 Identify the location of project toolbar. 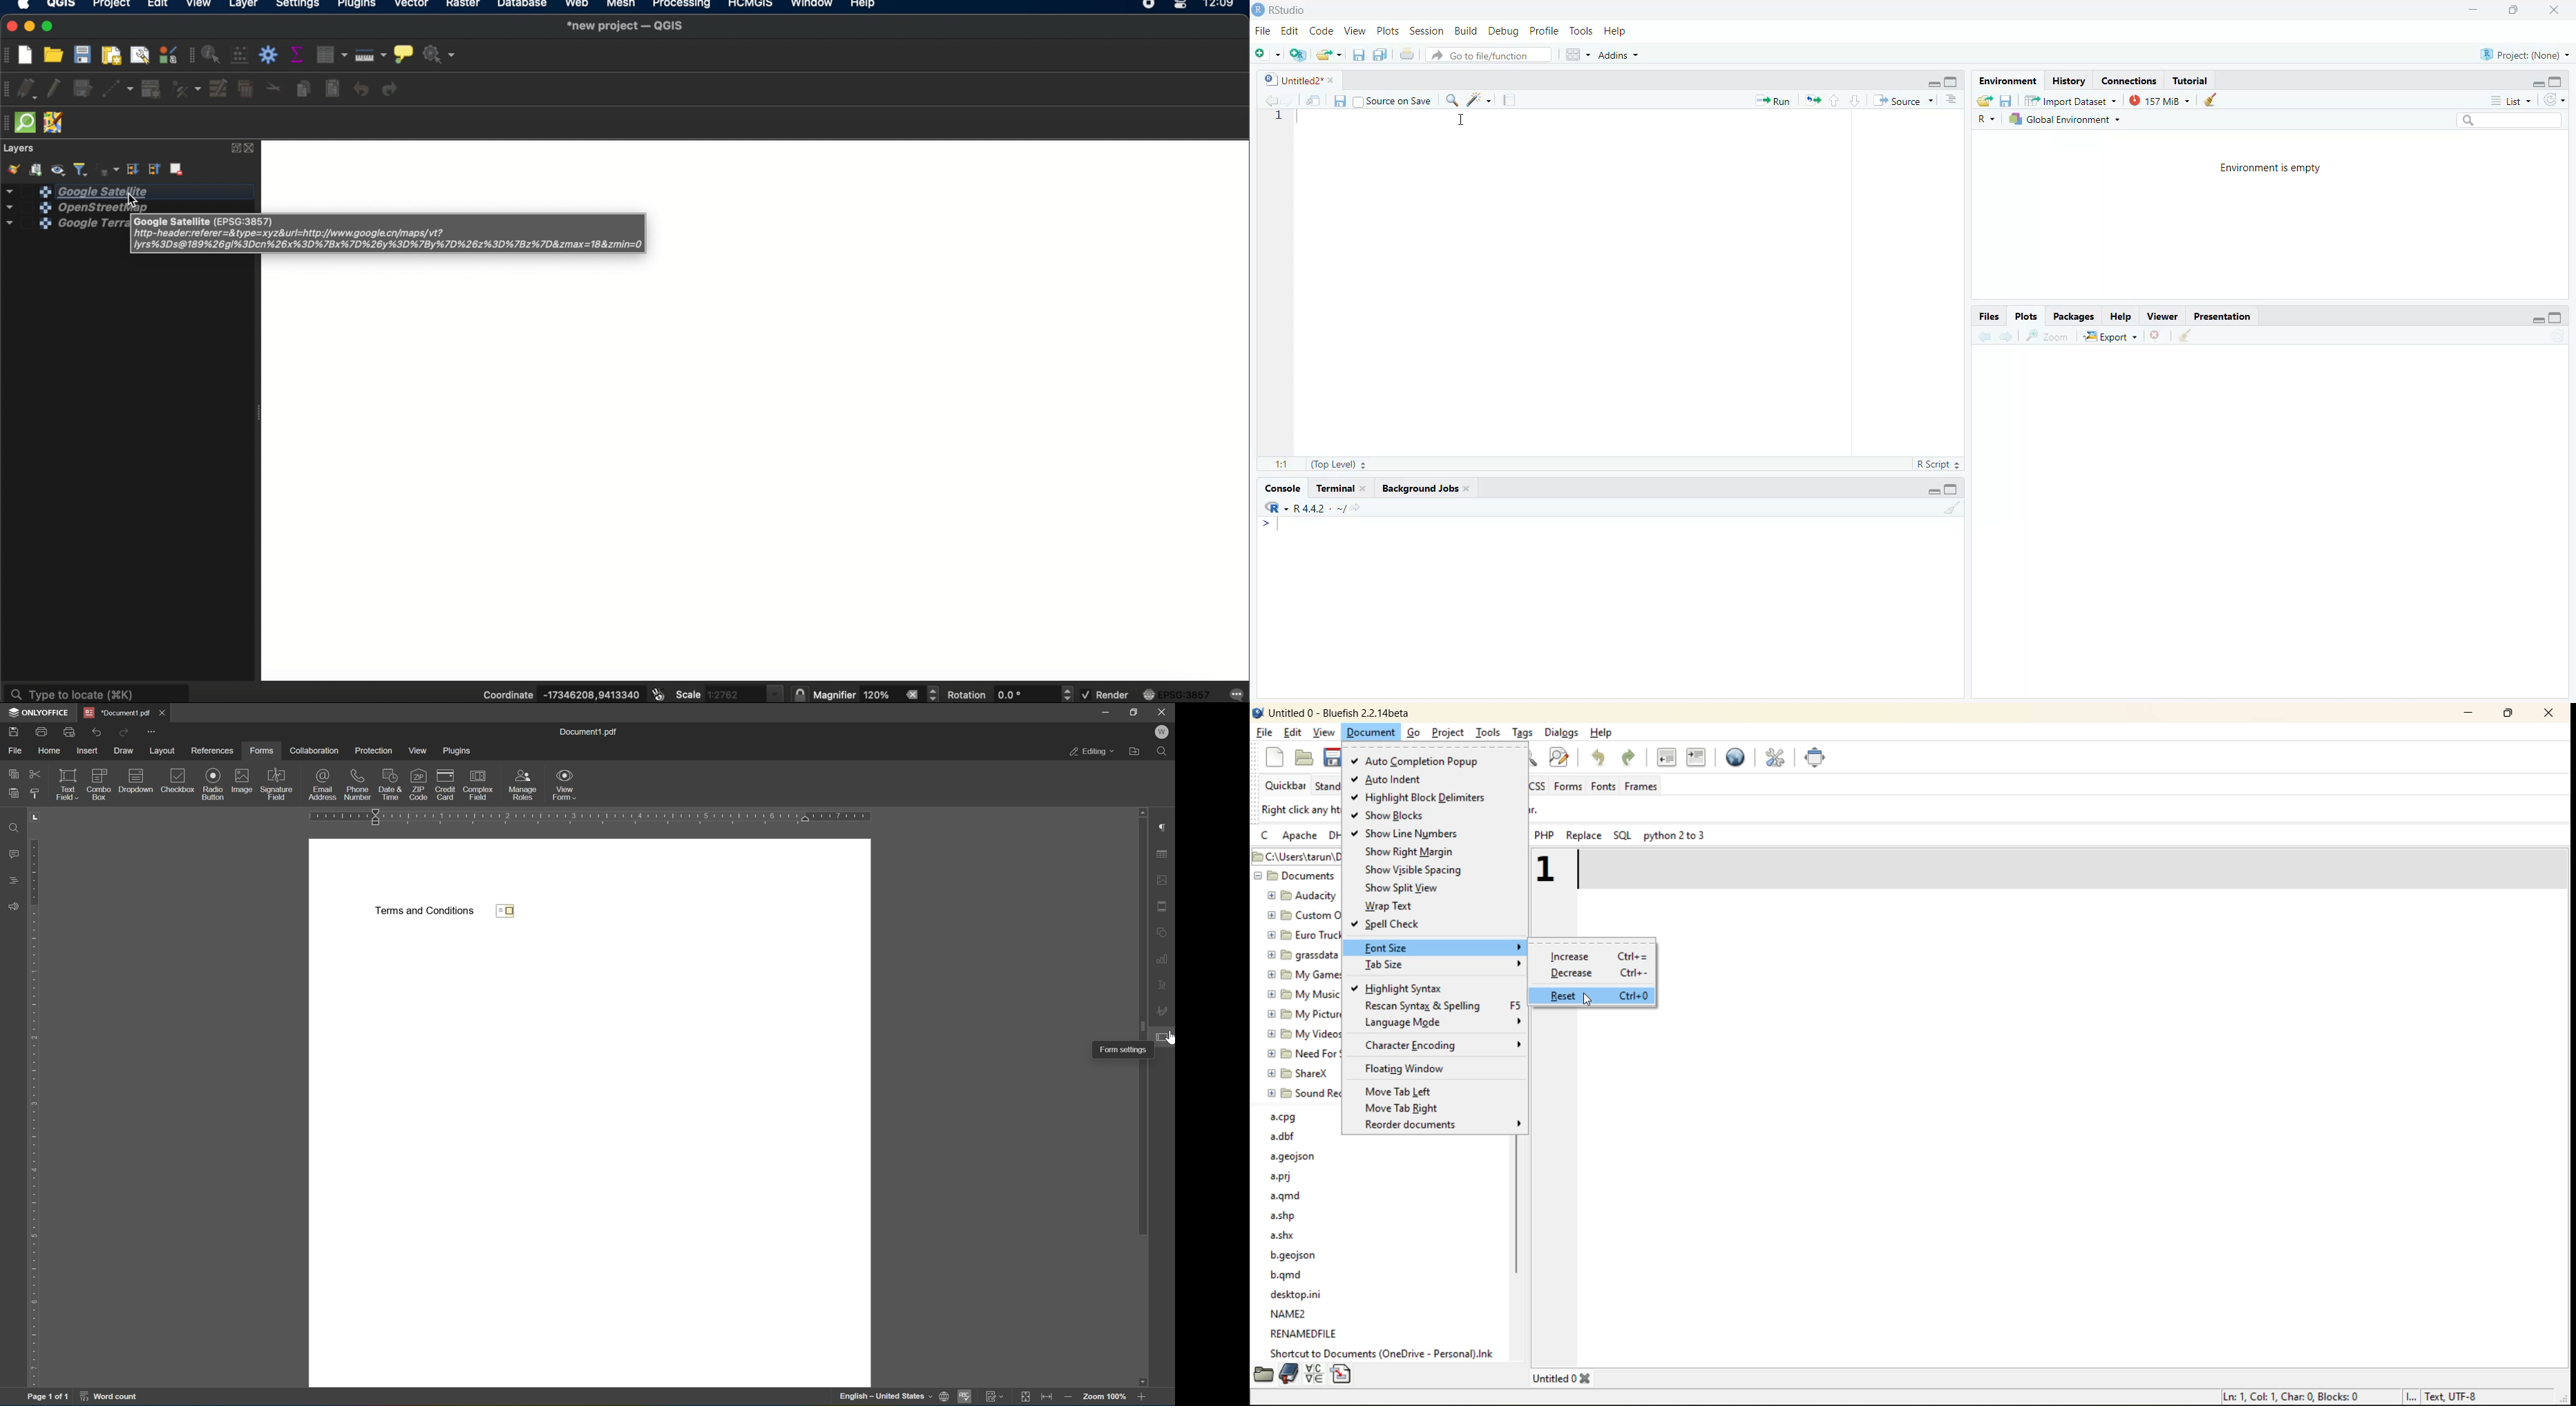
(8, 55).